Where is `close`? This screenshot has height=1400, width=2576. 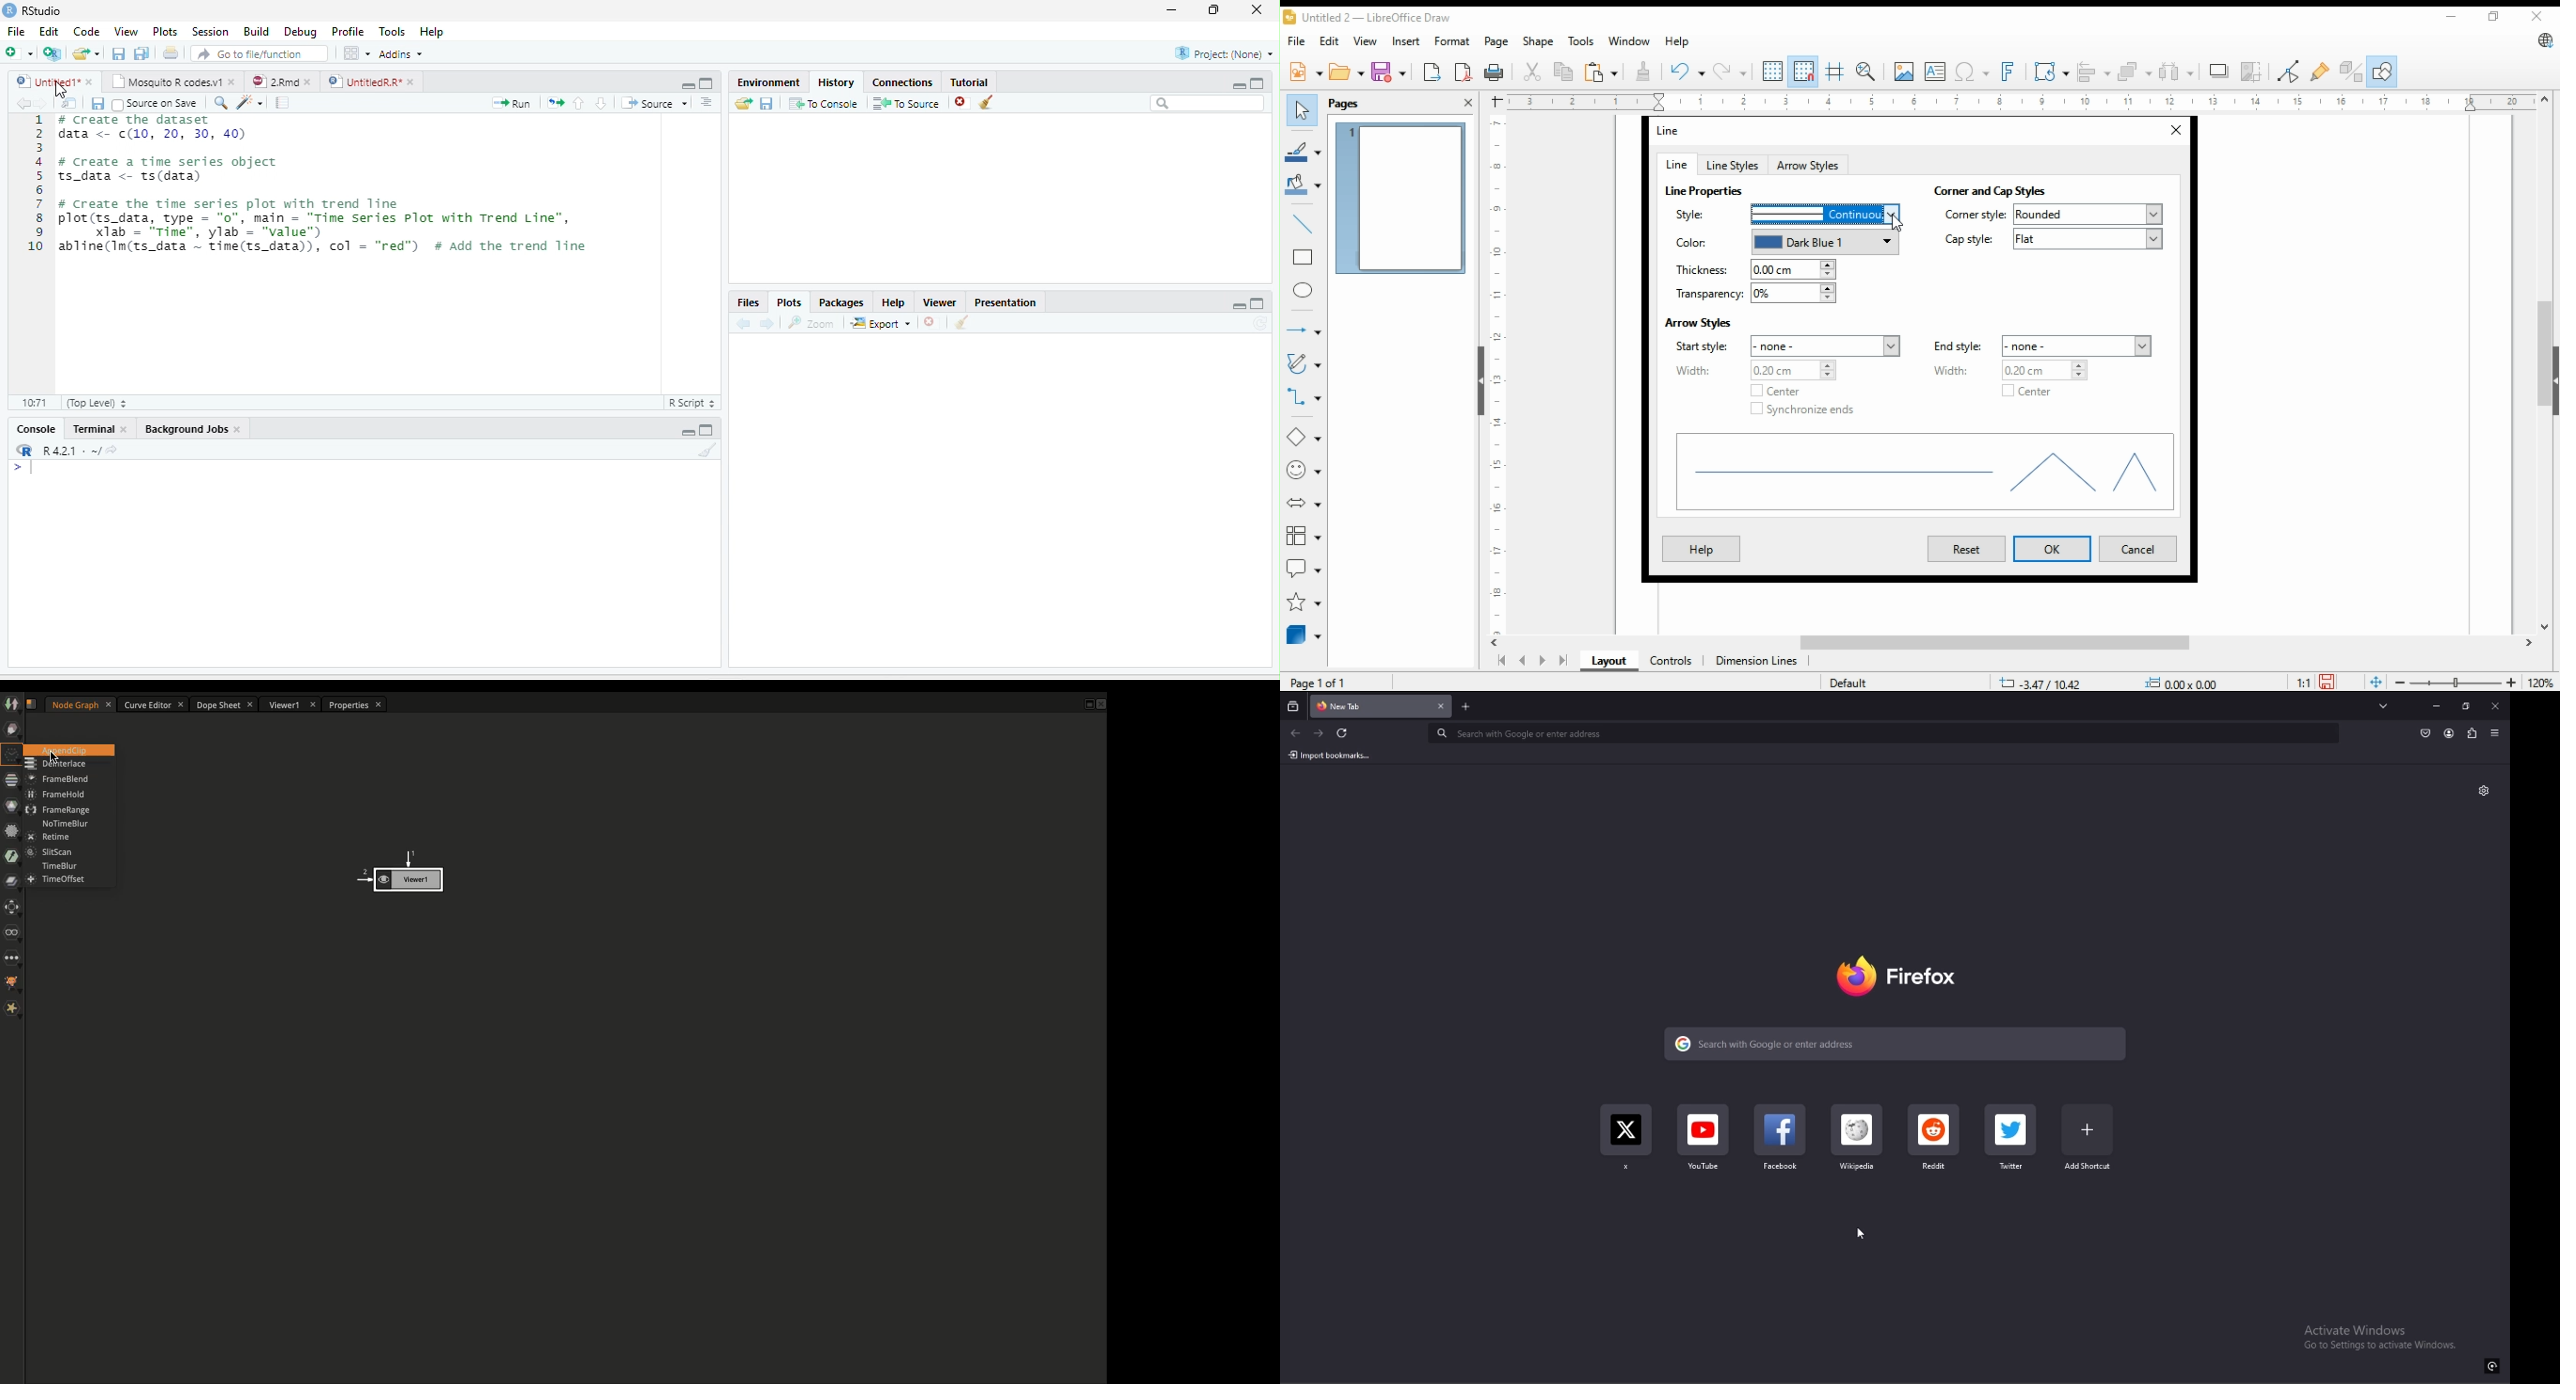
close is located at coordinates (2495, 705).